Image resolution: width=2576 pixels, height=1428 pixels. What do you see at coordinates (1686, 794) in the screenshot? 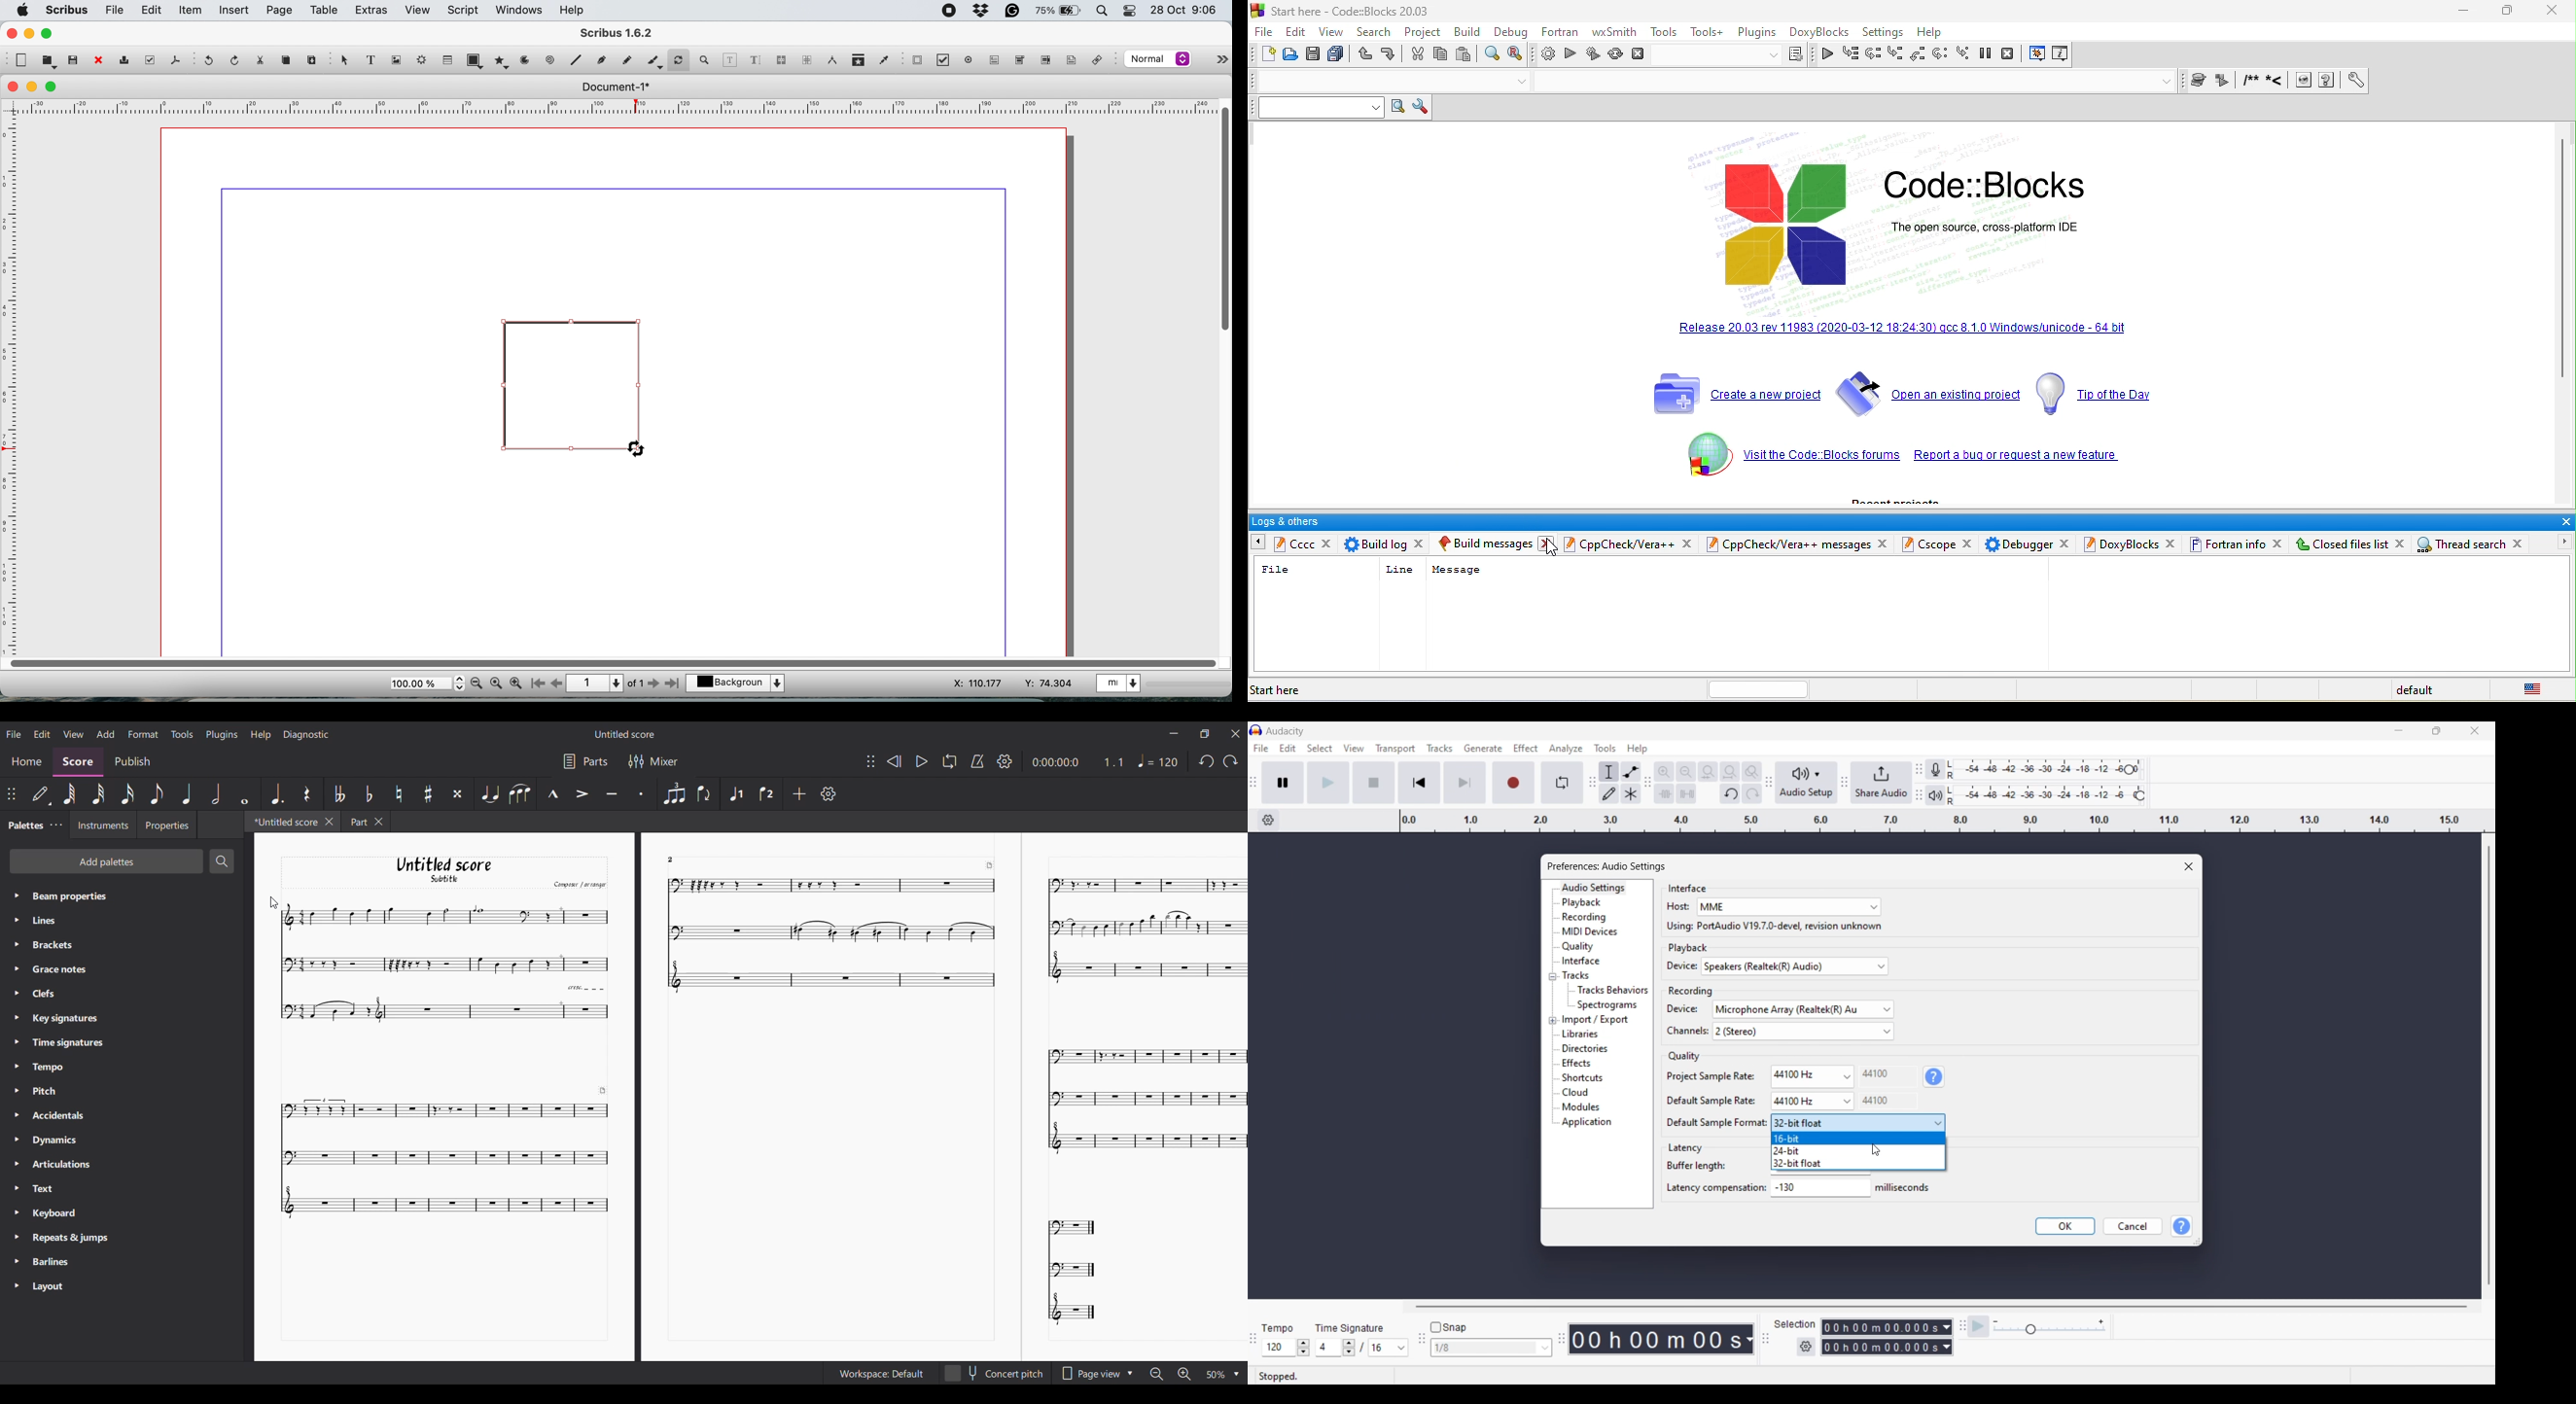
I see `Silence audio selection` at bounding box center [1686, 794].